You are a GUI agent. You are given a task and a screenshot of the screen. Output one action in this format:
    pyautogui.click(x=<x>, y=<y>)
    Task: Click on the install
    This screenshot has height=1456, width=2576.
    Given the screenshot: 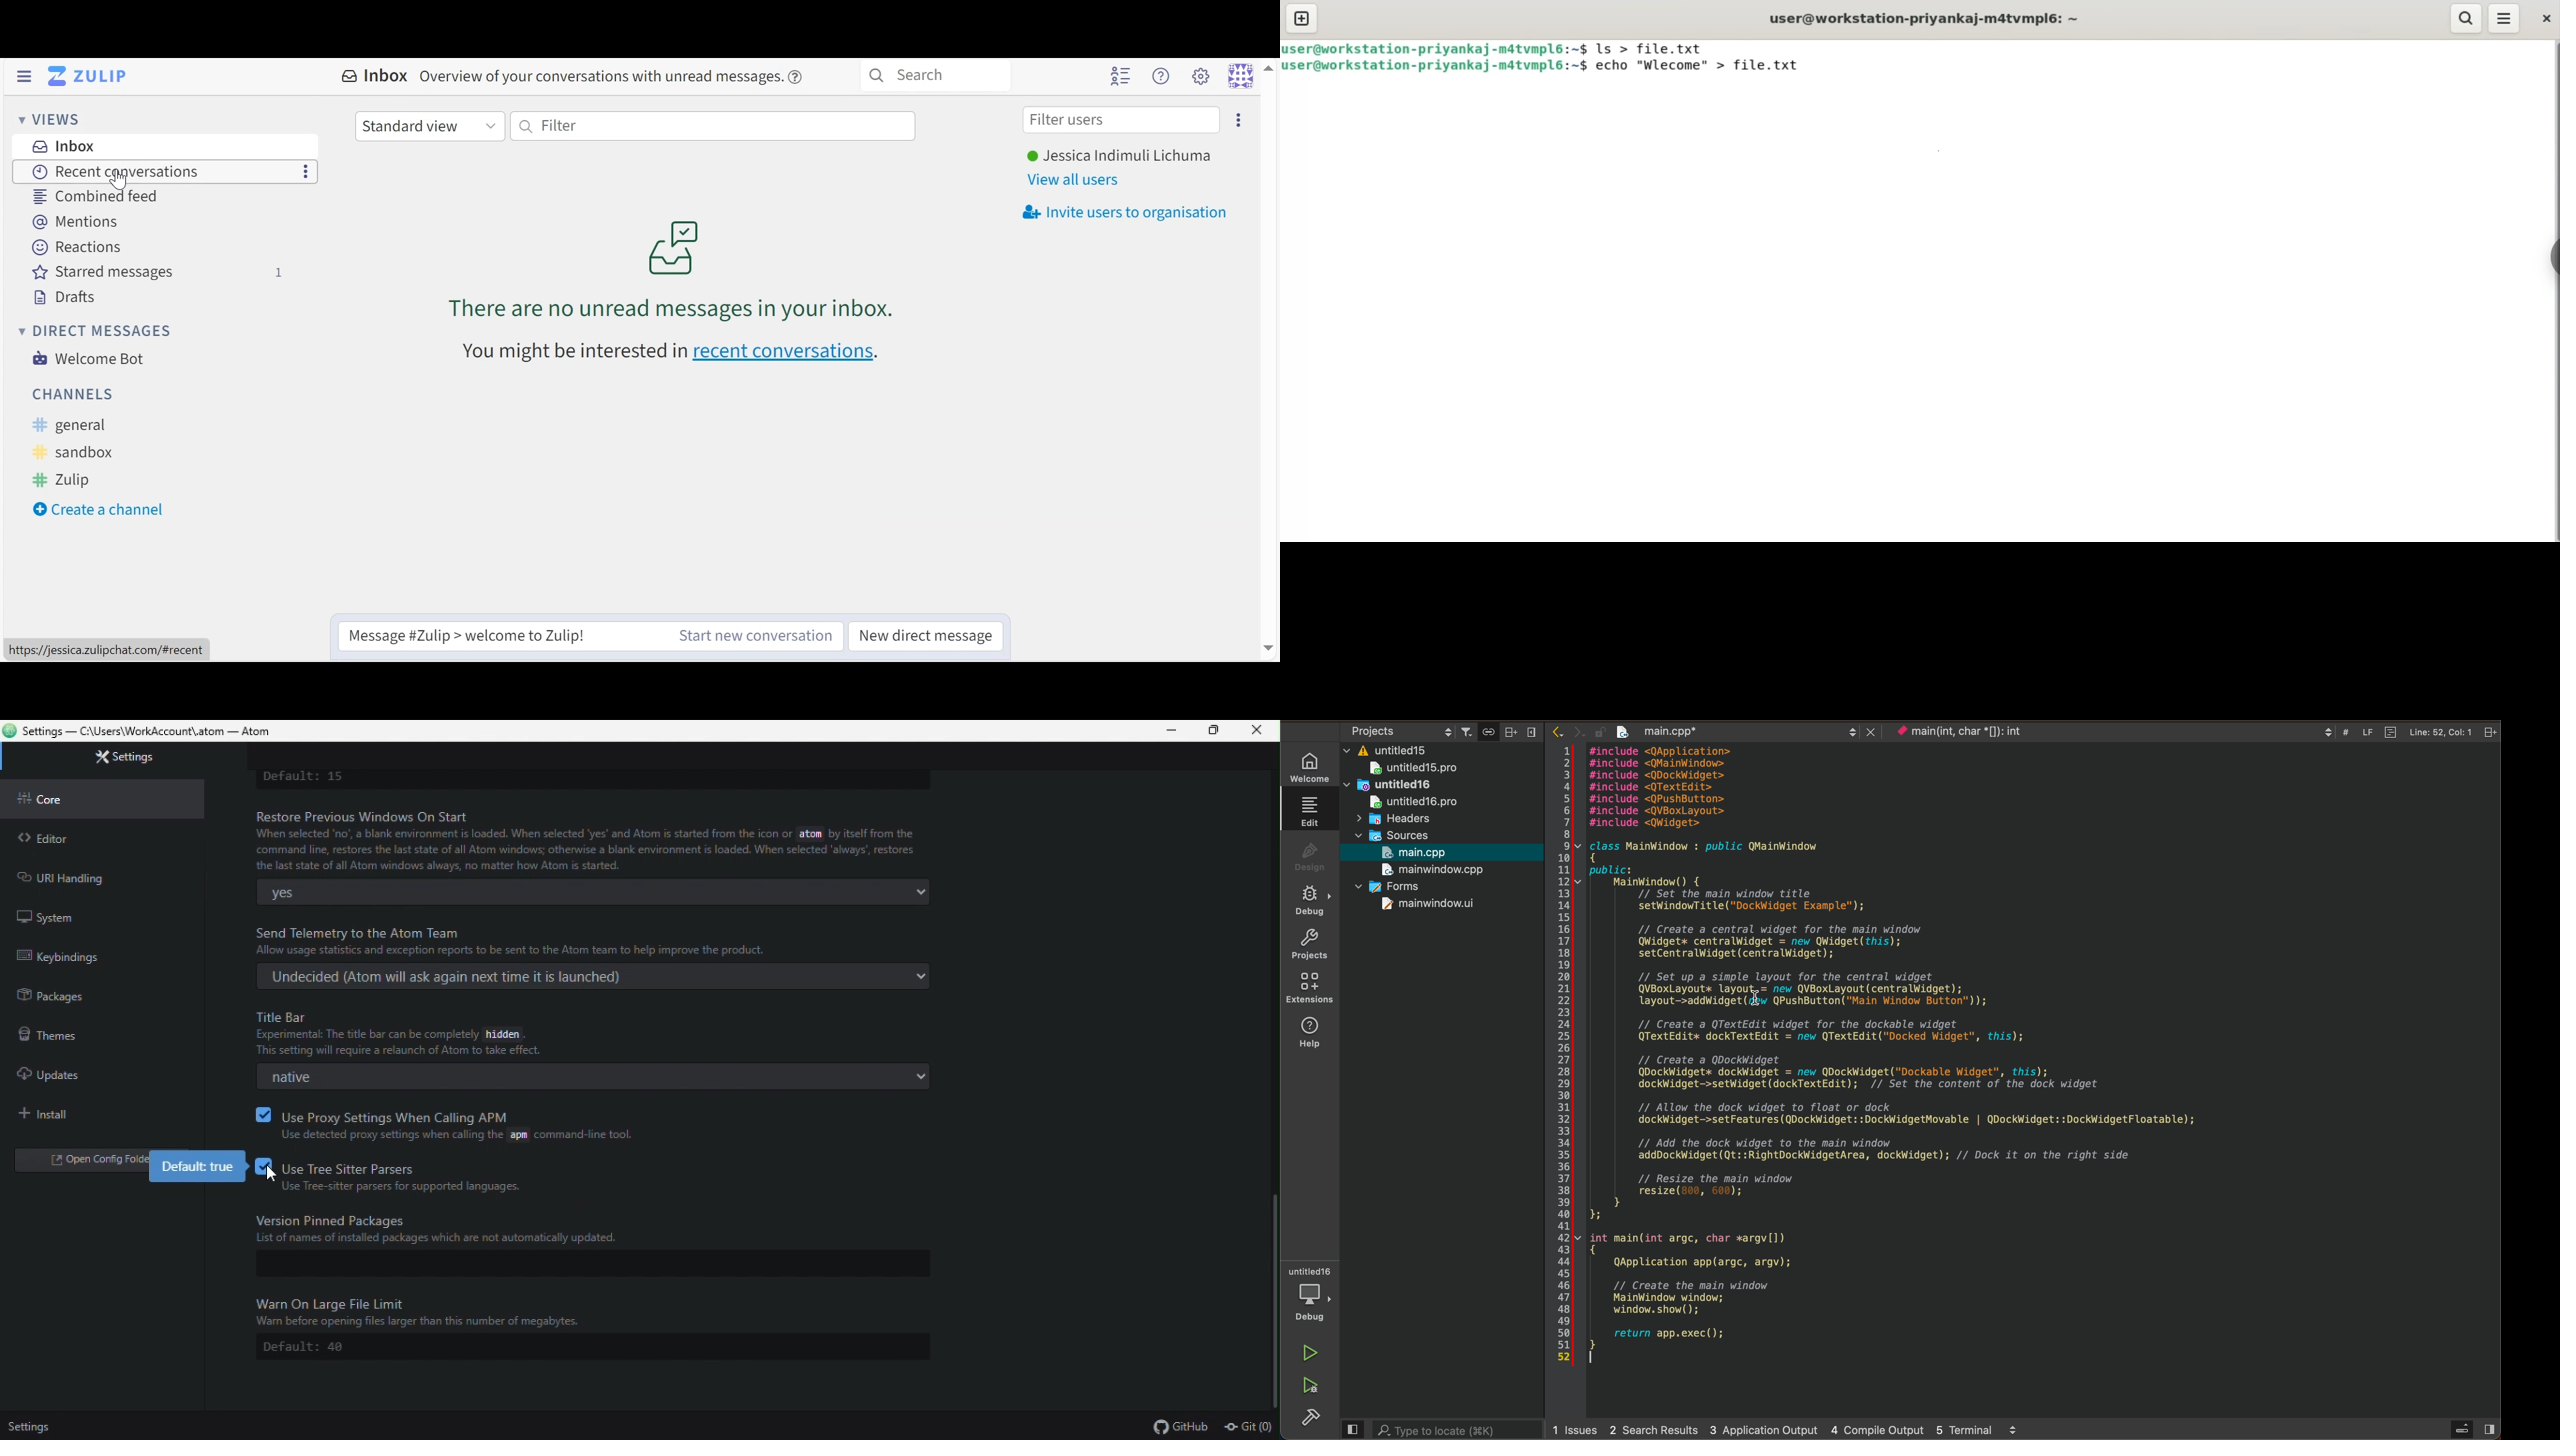 What is the action you would take?
    pyautogui.click(x=51, y=1114)
    